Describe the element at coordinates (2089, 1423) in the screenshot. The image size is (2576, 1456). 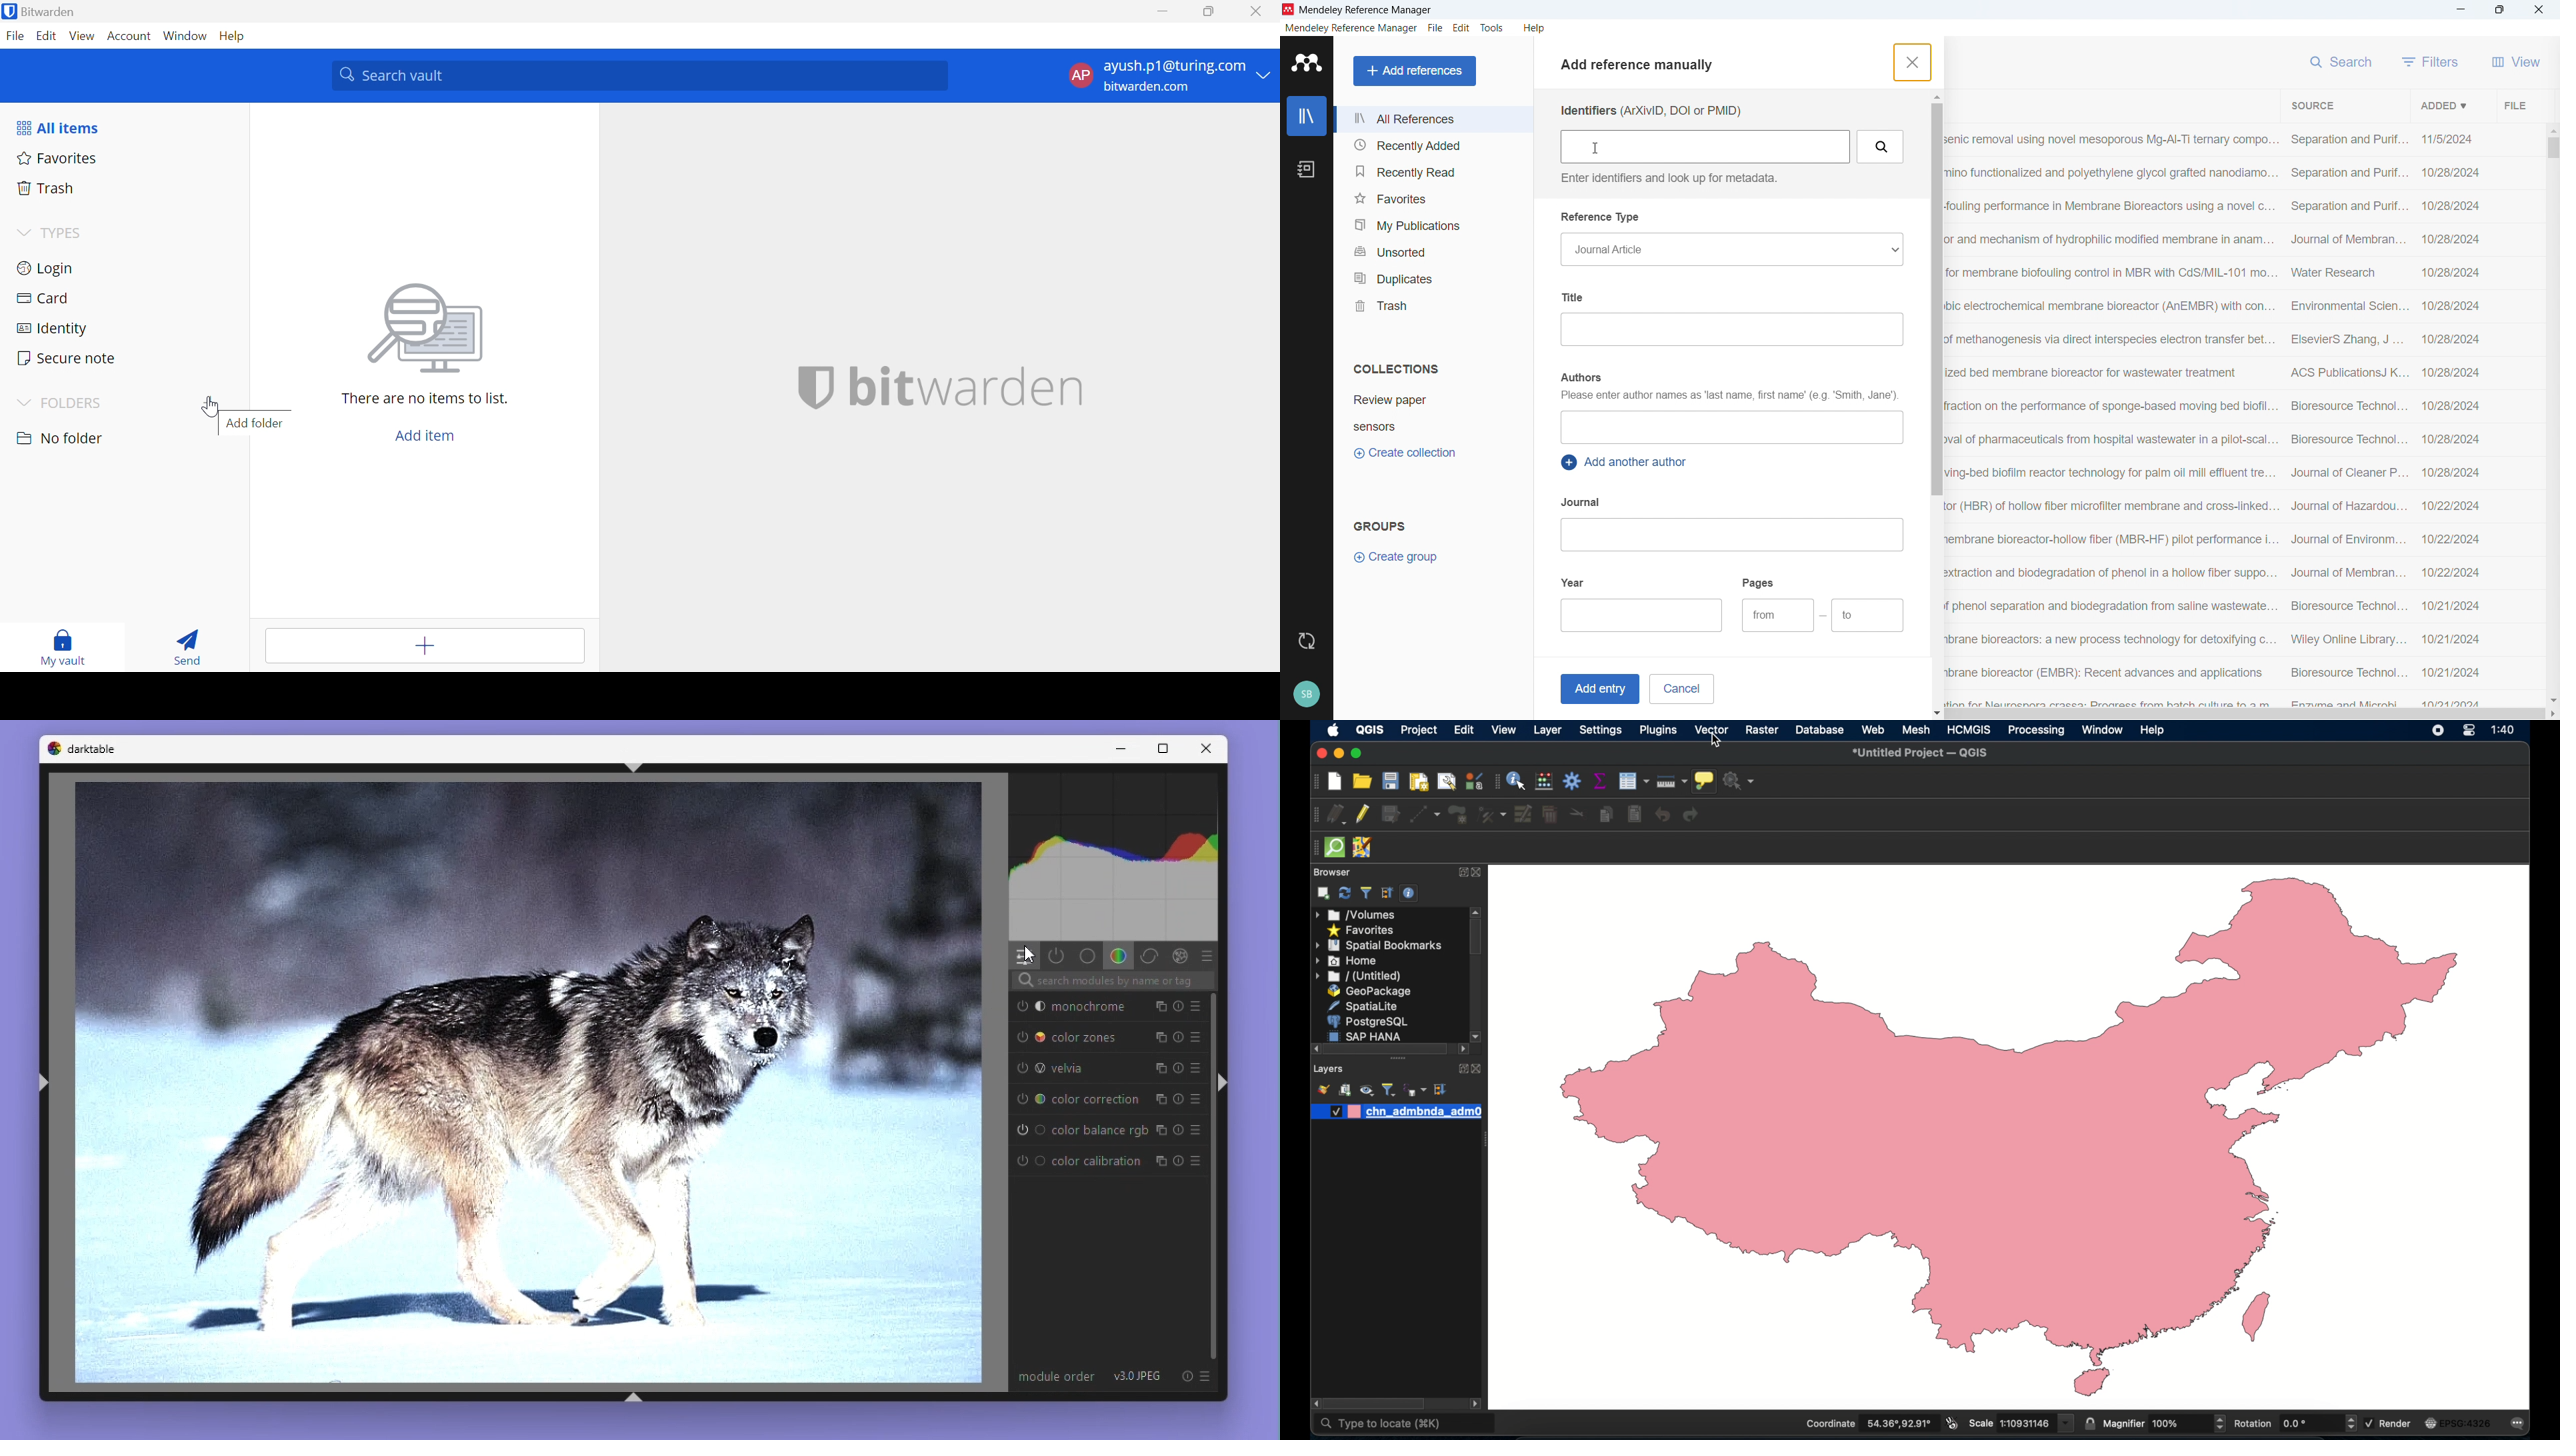
I see `lock scale` at that location.